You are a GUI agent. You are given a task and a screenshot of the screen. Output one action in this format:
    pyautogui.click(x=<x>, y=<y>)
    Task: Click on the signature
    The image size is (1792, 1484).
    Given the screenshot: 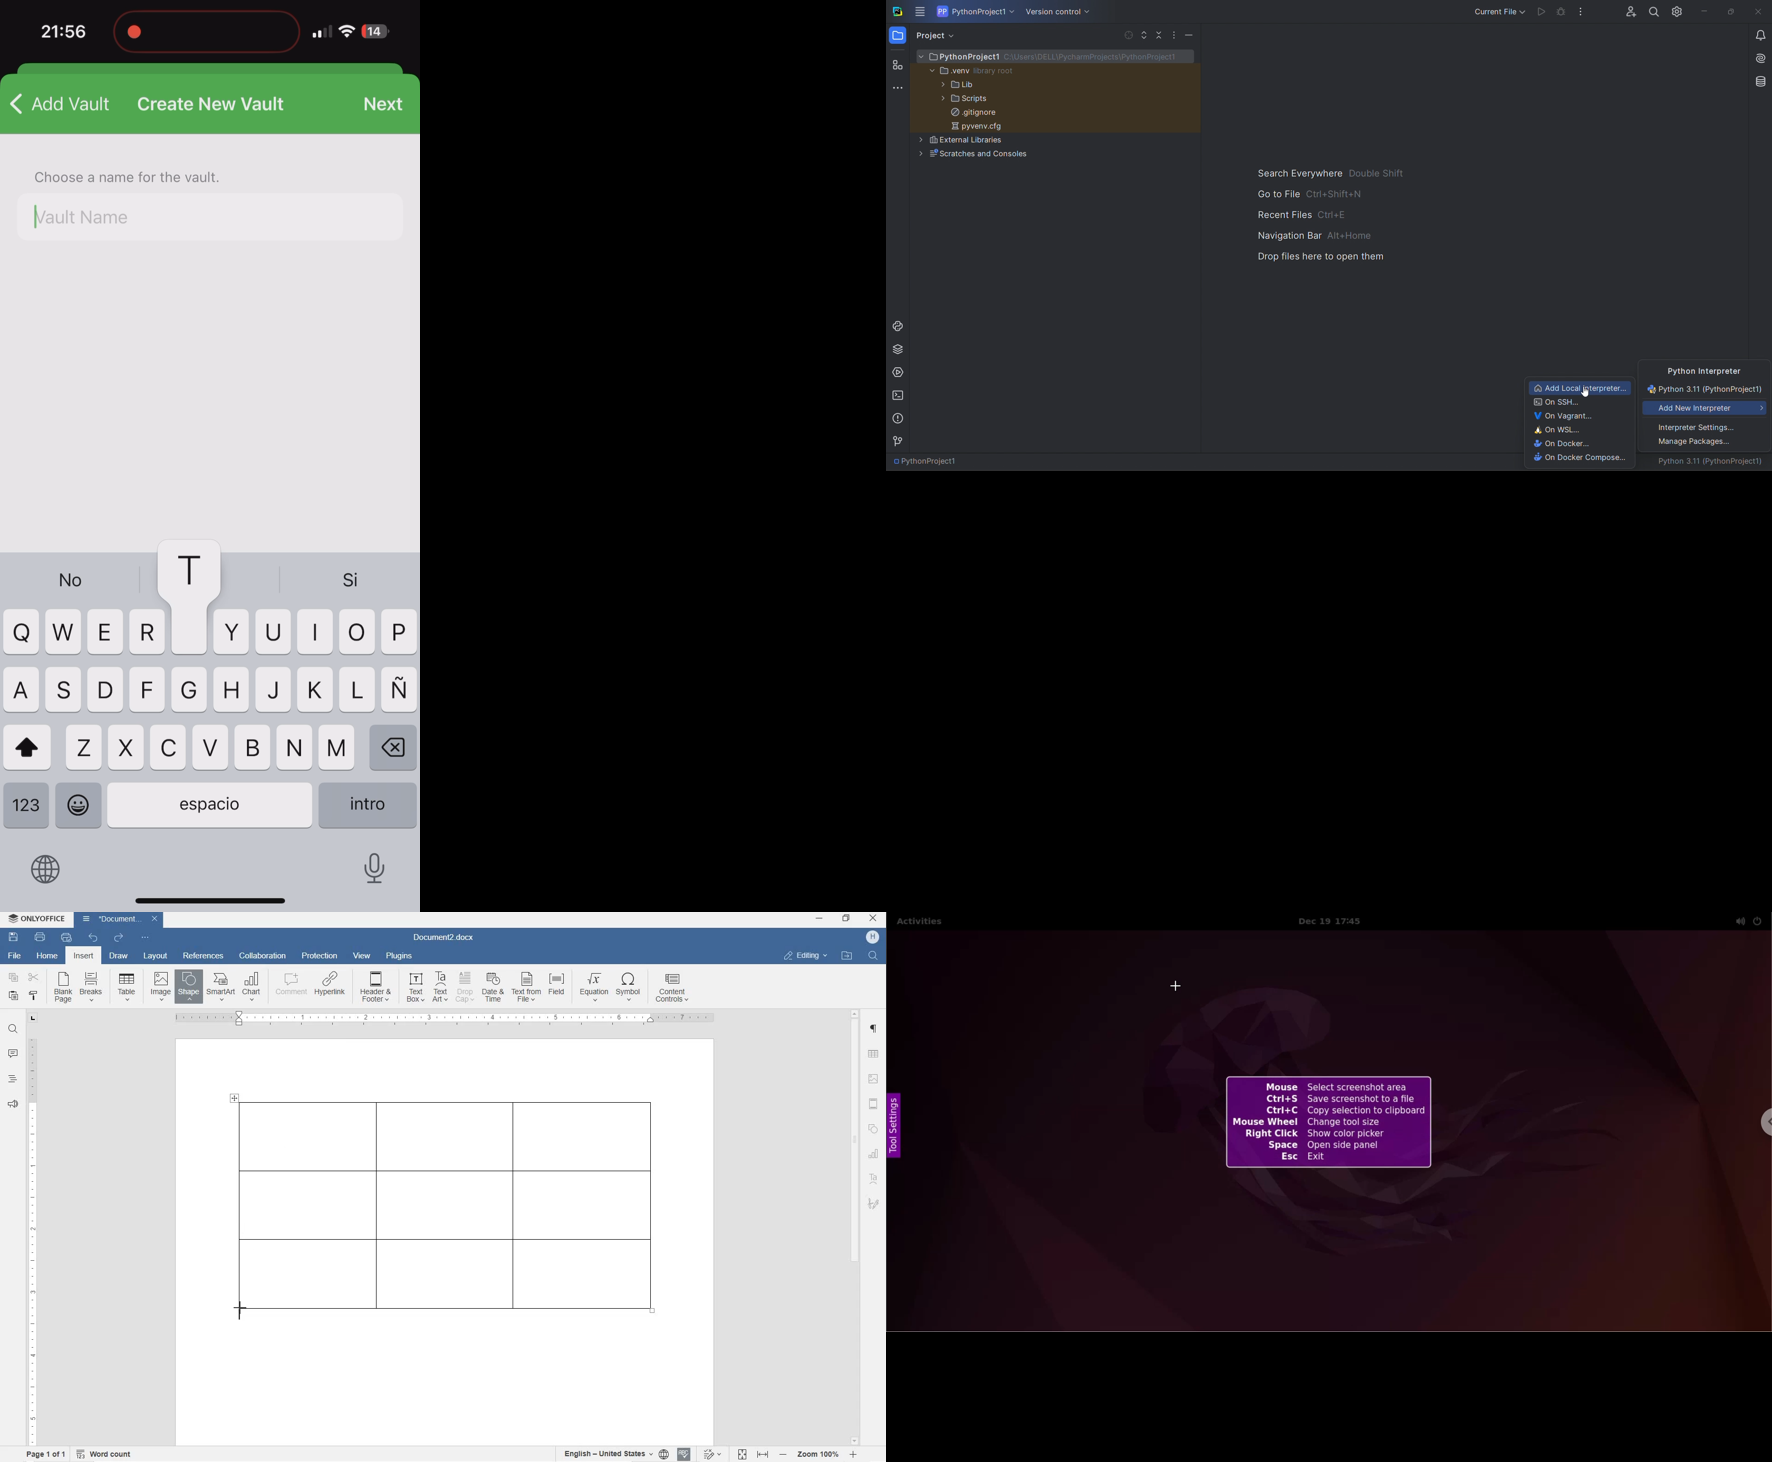 What is the action you would take?
    pyautogui.click(x=873, y=1204)
    